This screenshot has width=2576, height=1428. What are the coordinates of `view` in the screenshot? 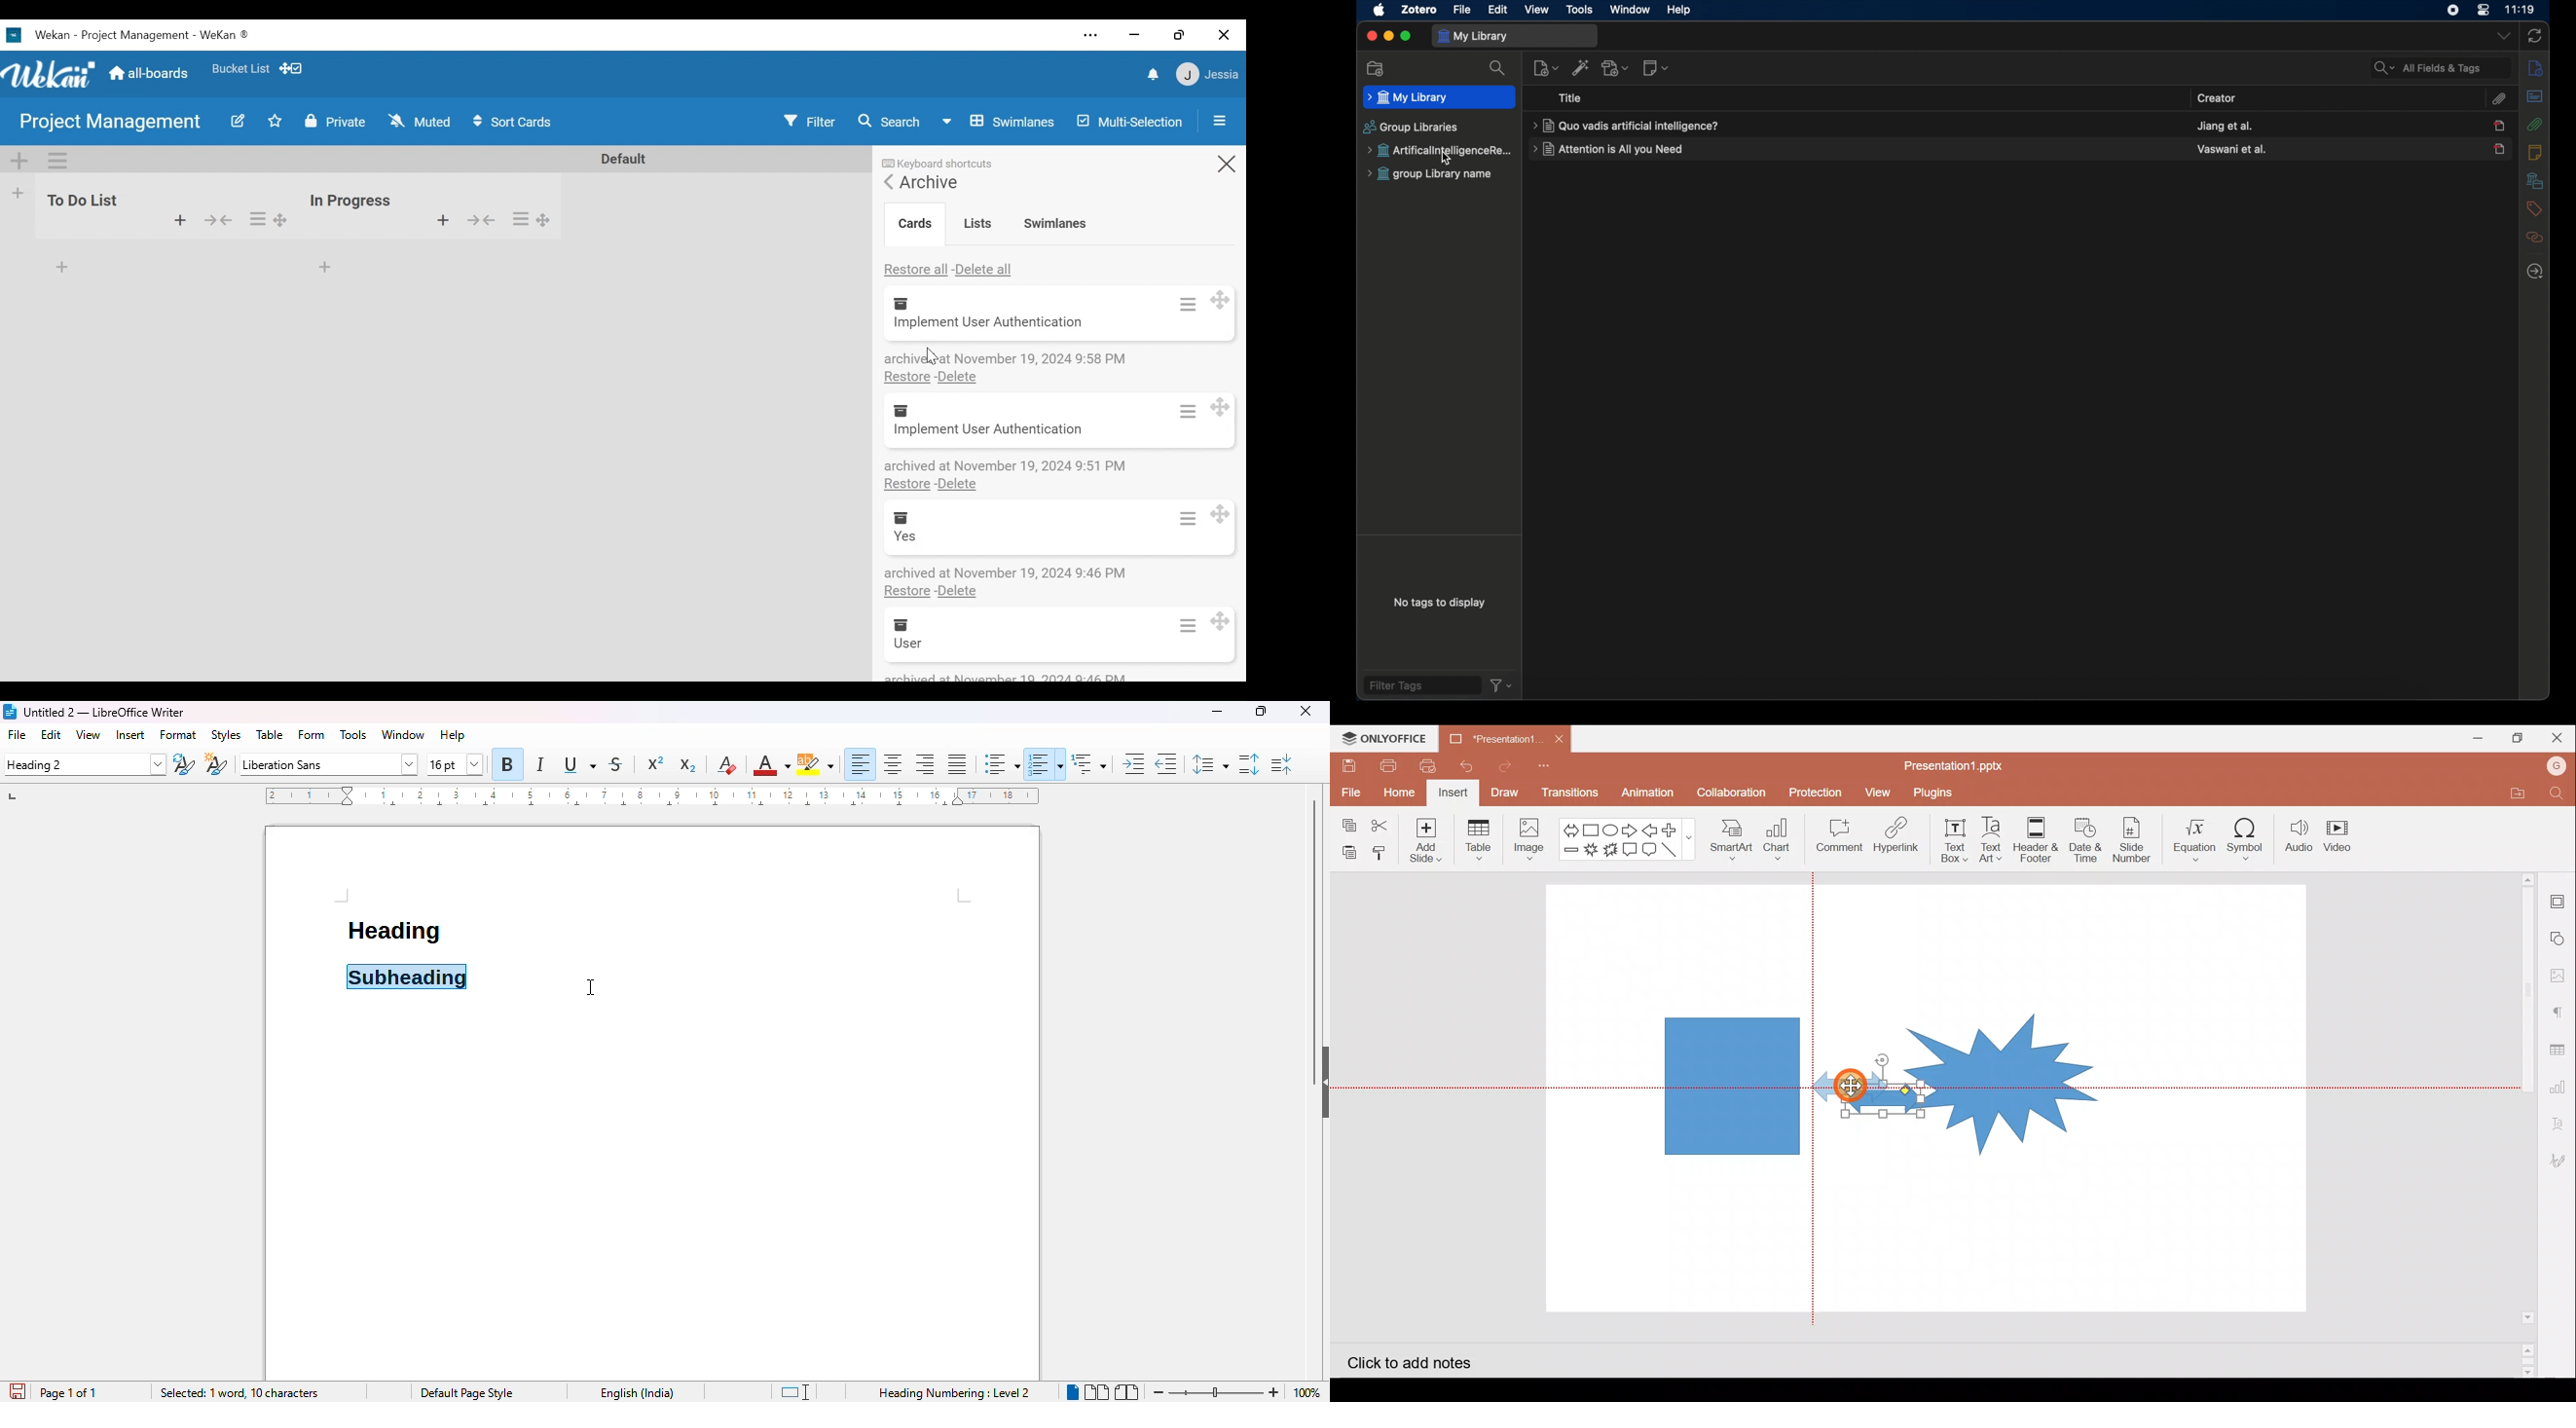 It's located at (1538, 10).